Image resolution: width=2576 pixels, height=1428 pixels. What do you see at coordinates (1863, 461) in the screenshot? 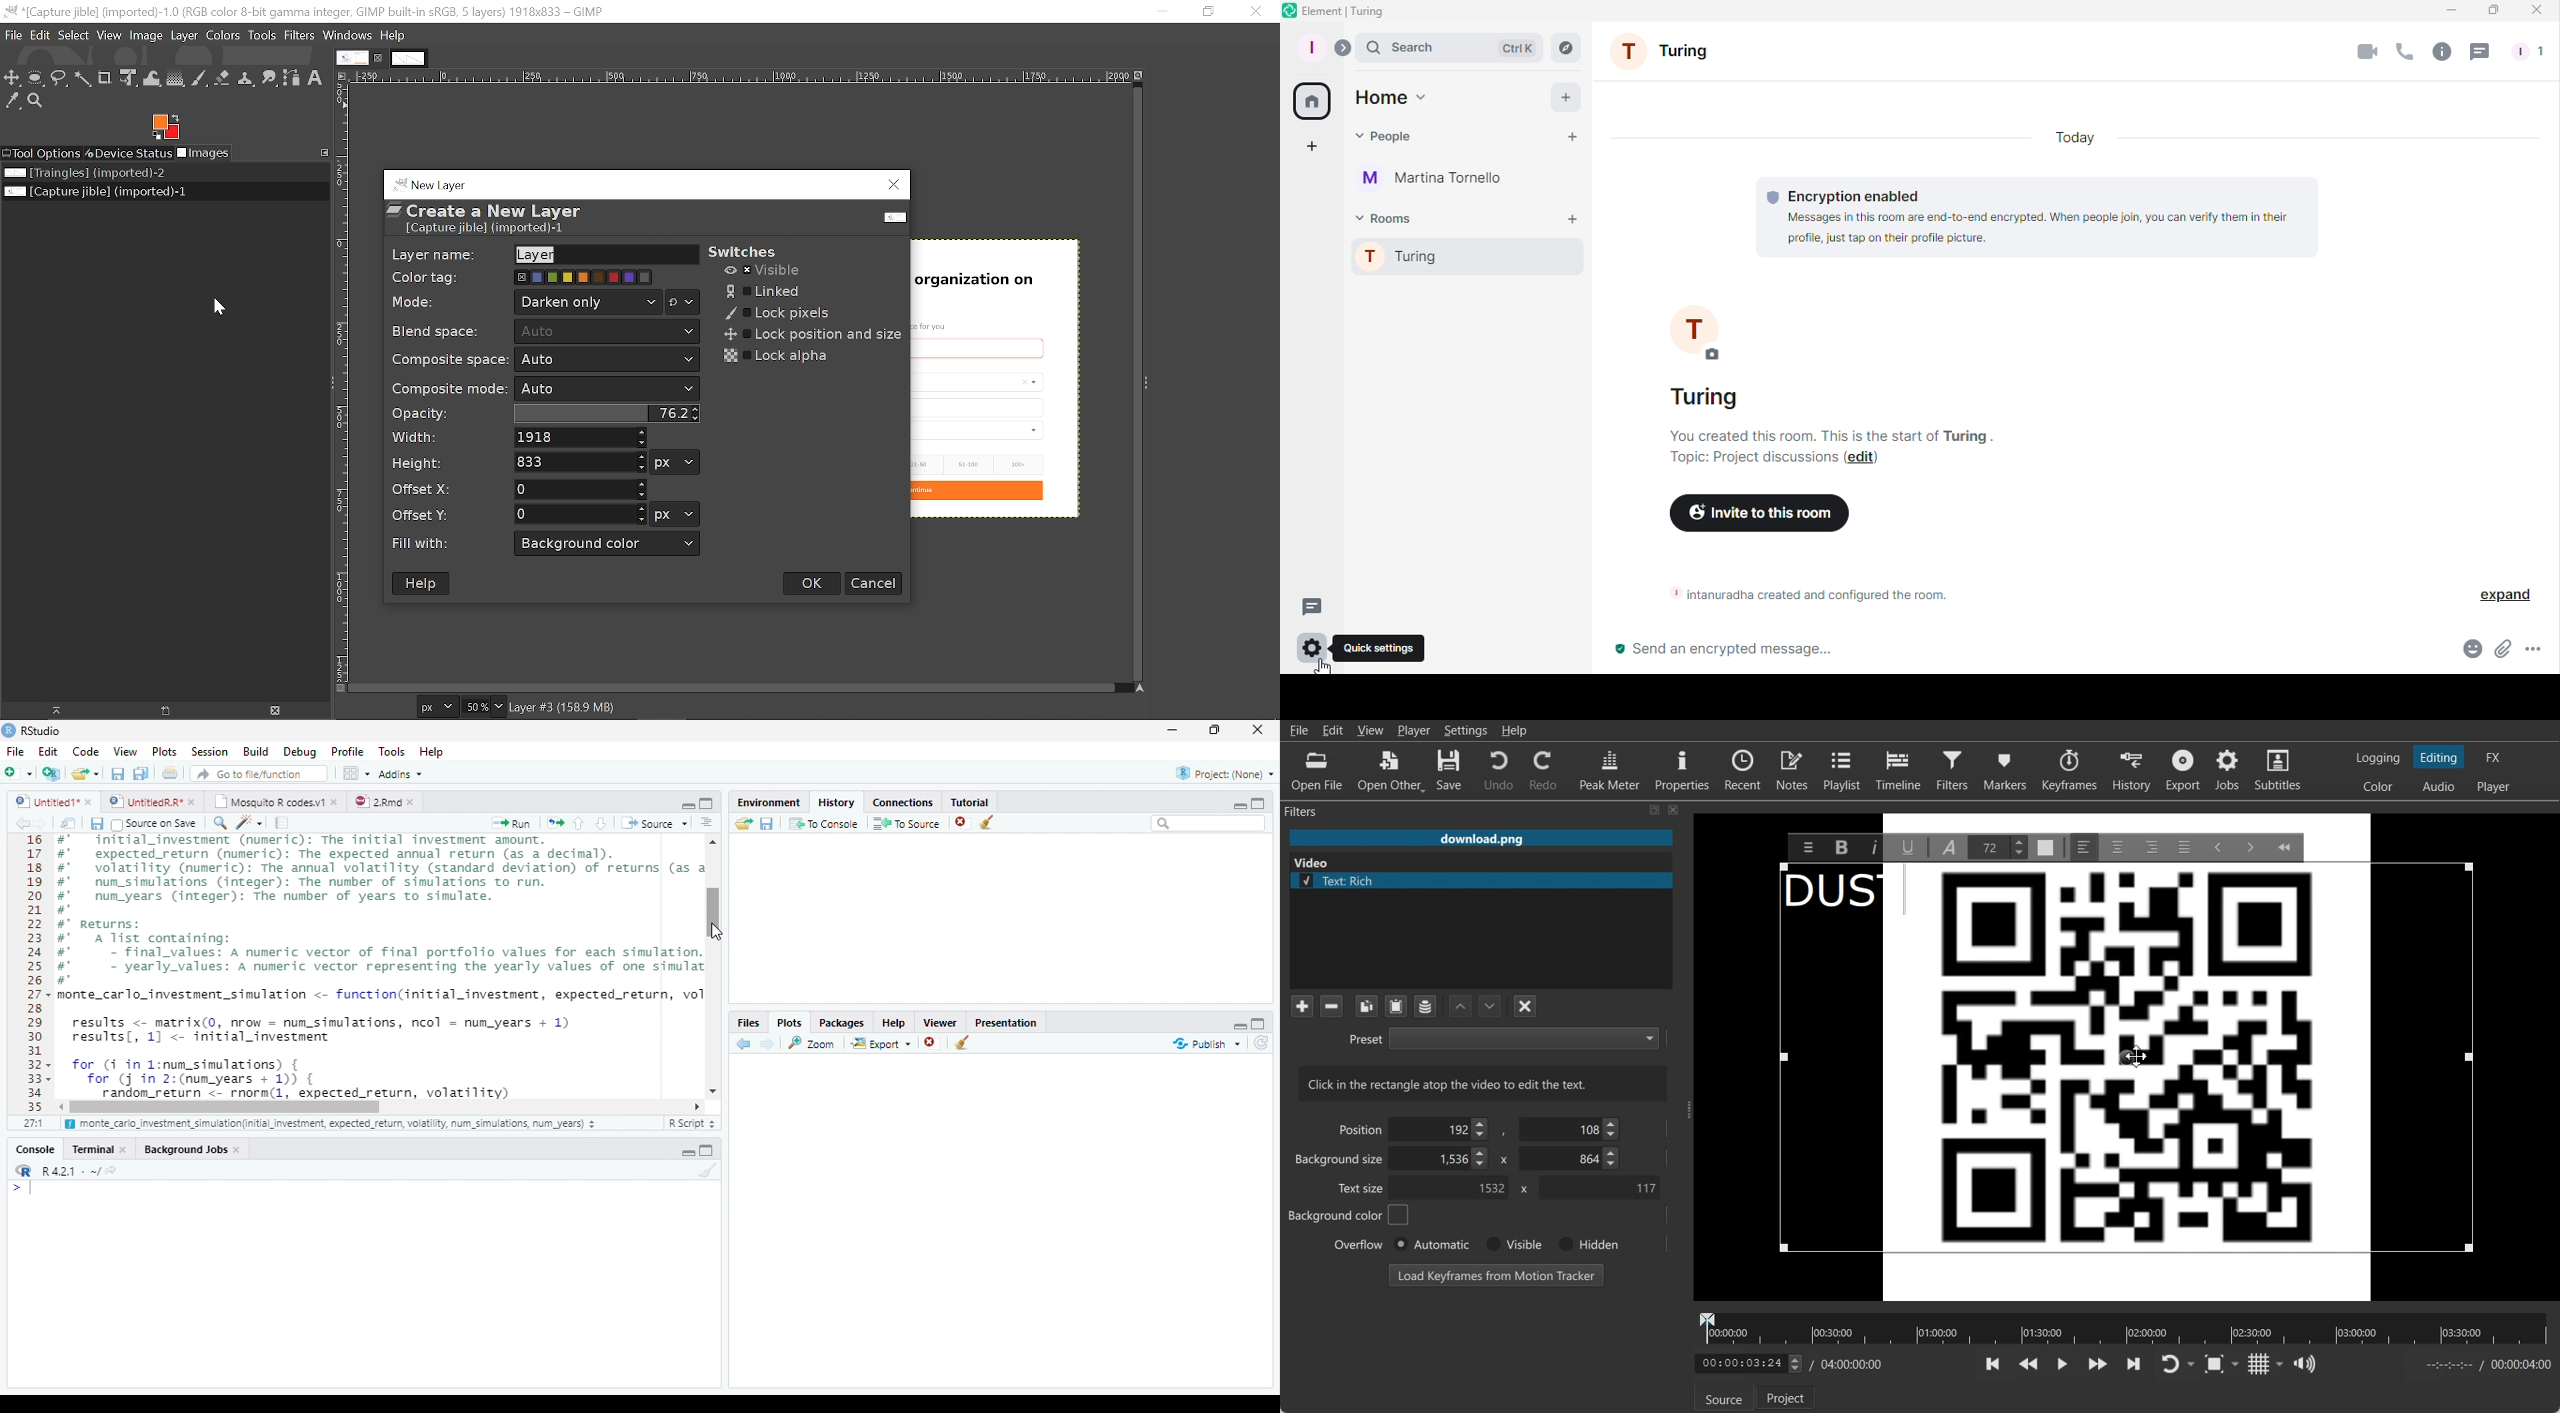
I see `Edit` at bounding box center [1863, 461].